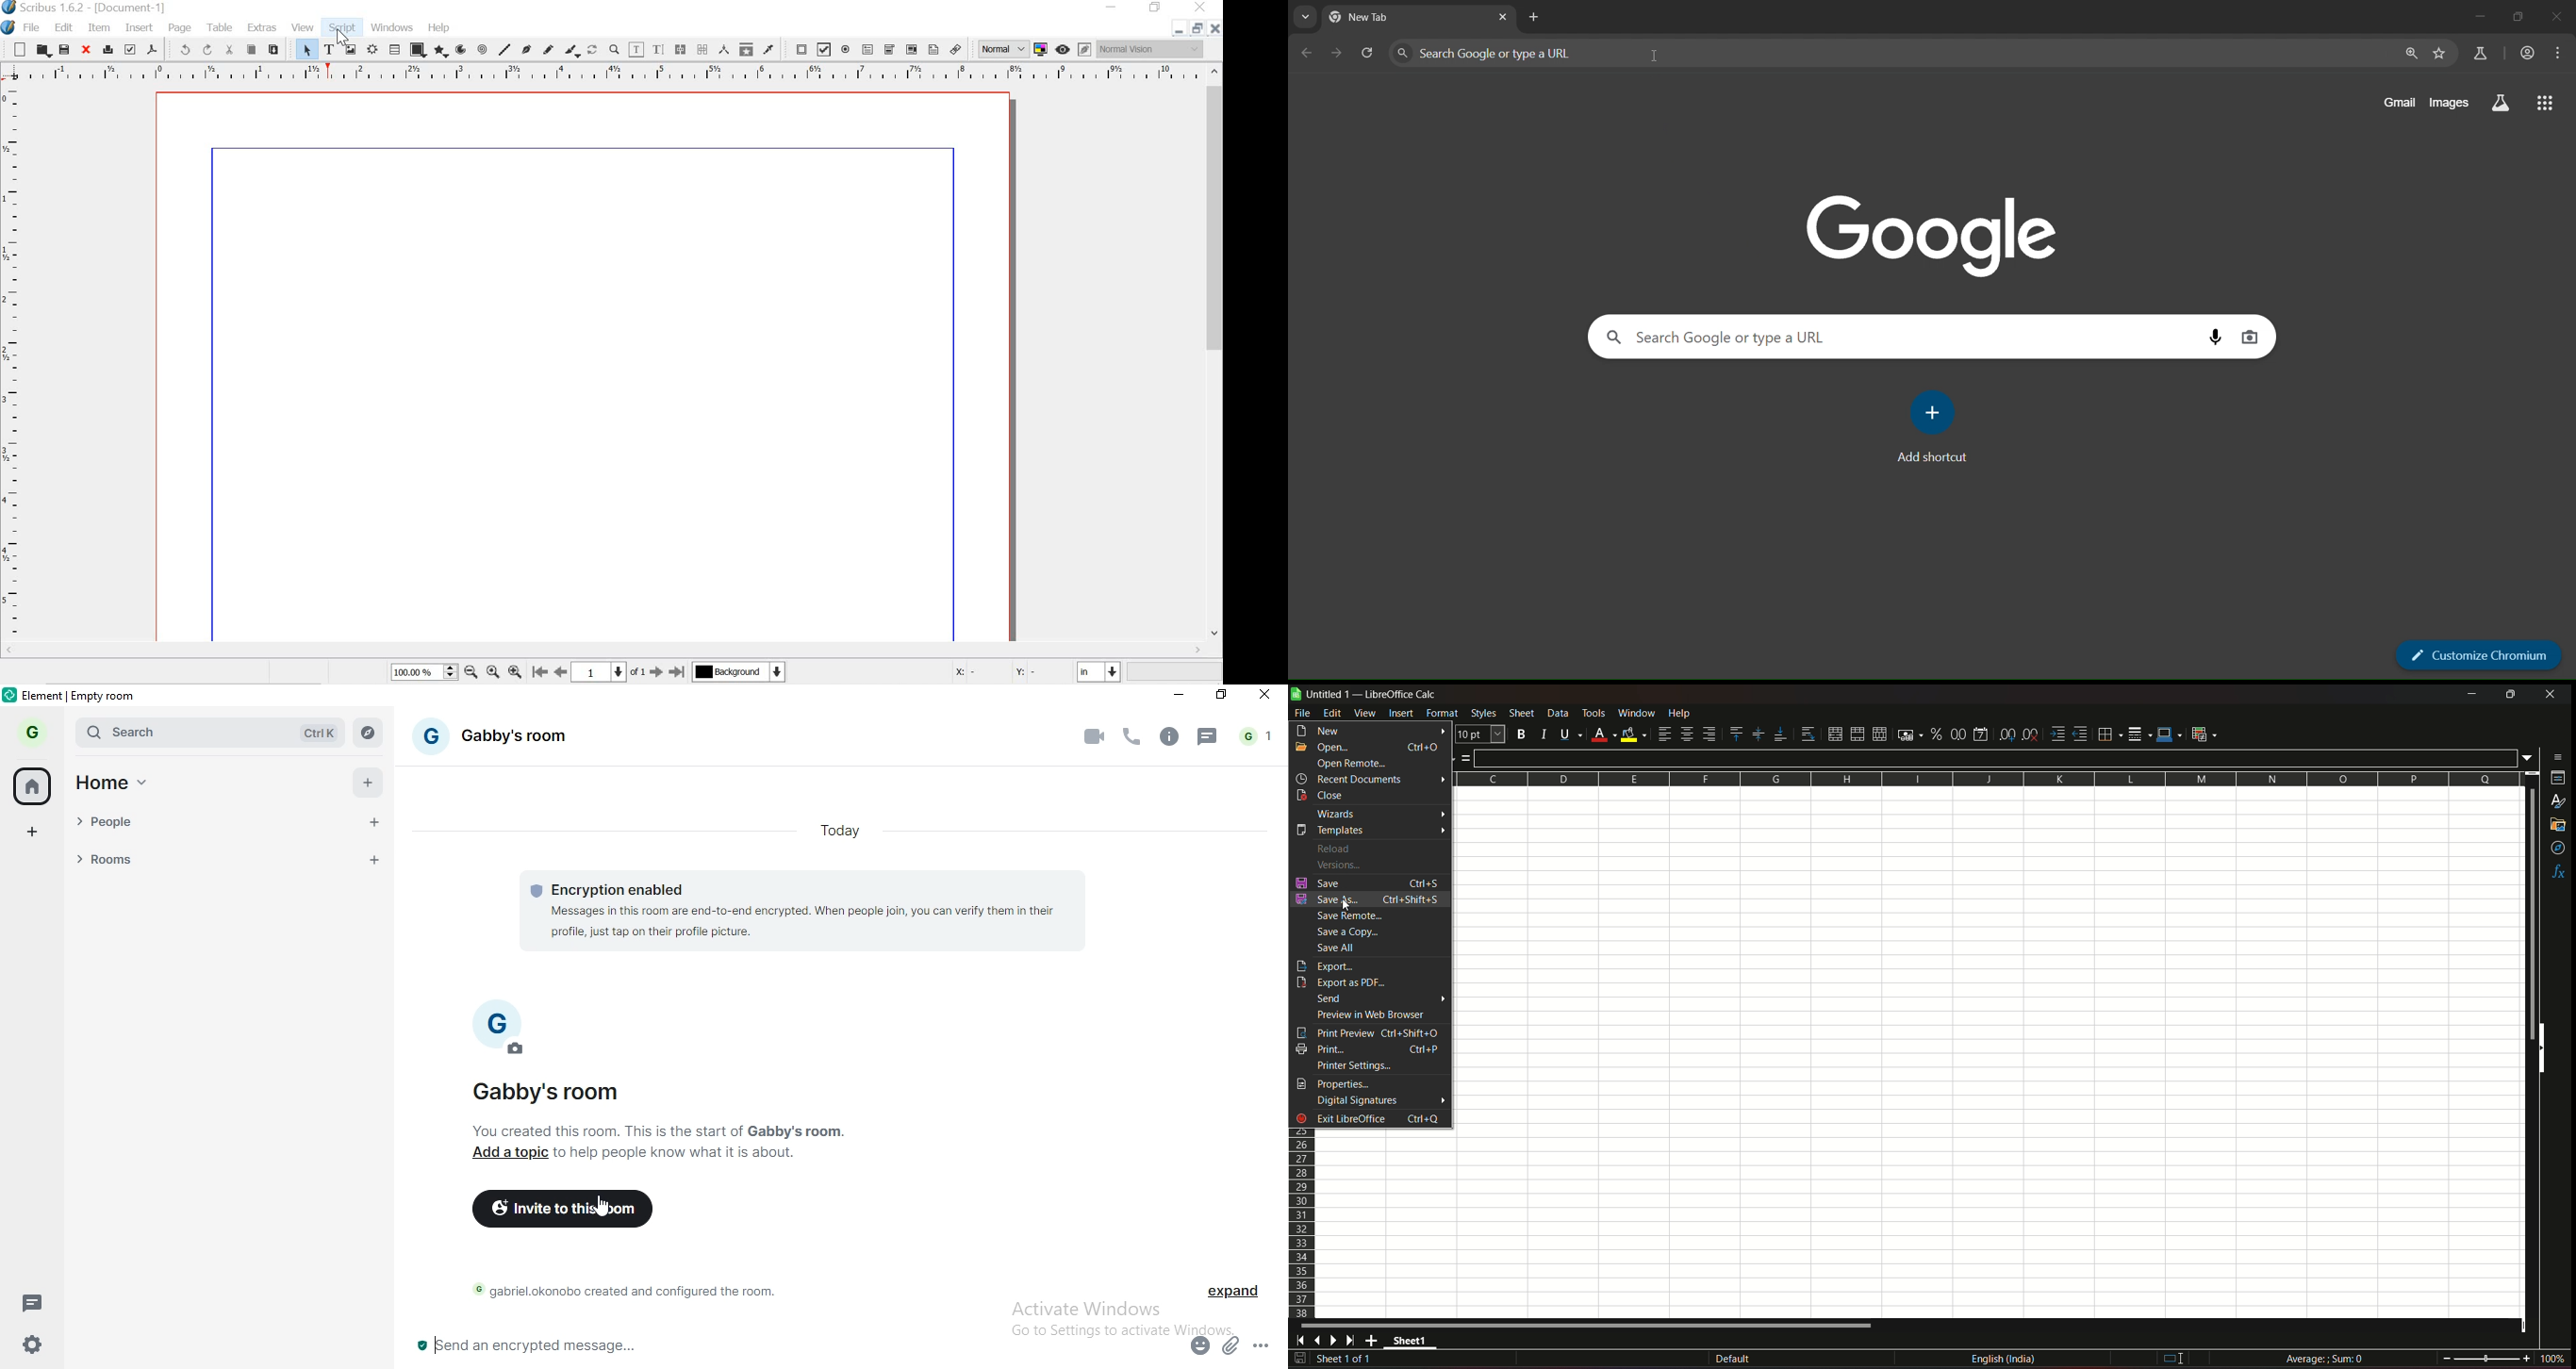  Describe the element at coordinates (521, 1214) in the screenshot. I see `invite to this room` at that location.